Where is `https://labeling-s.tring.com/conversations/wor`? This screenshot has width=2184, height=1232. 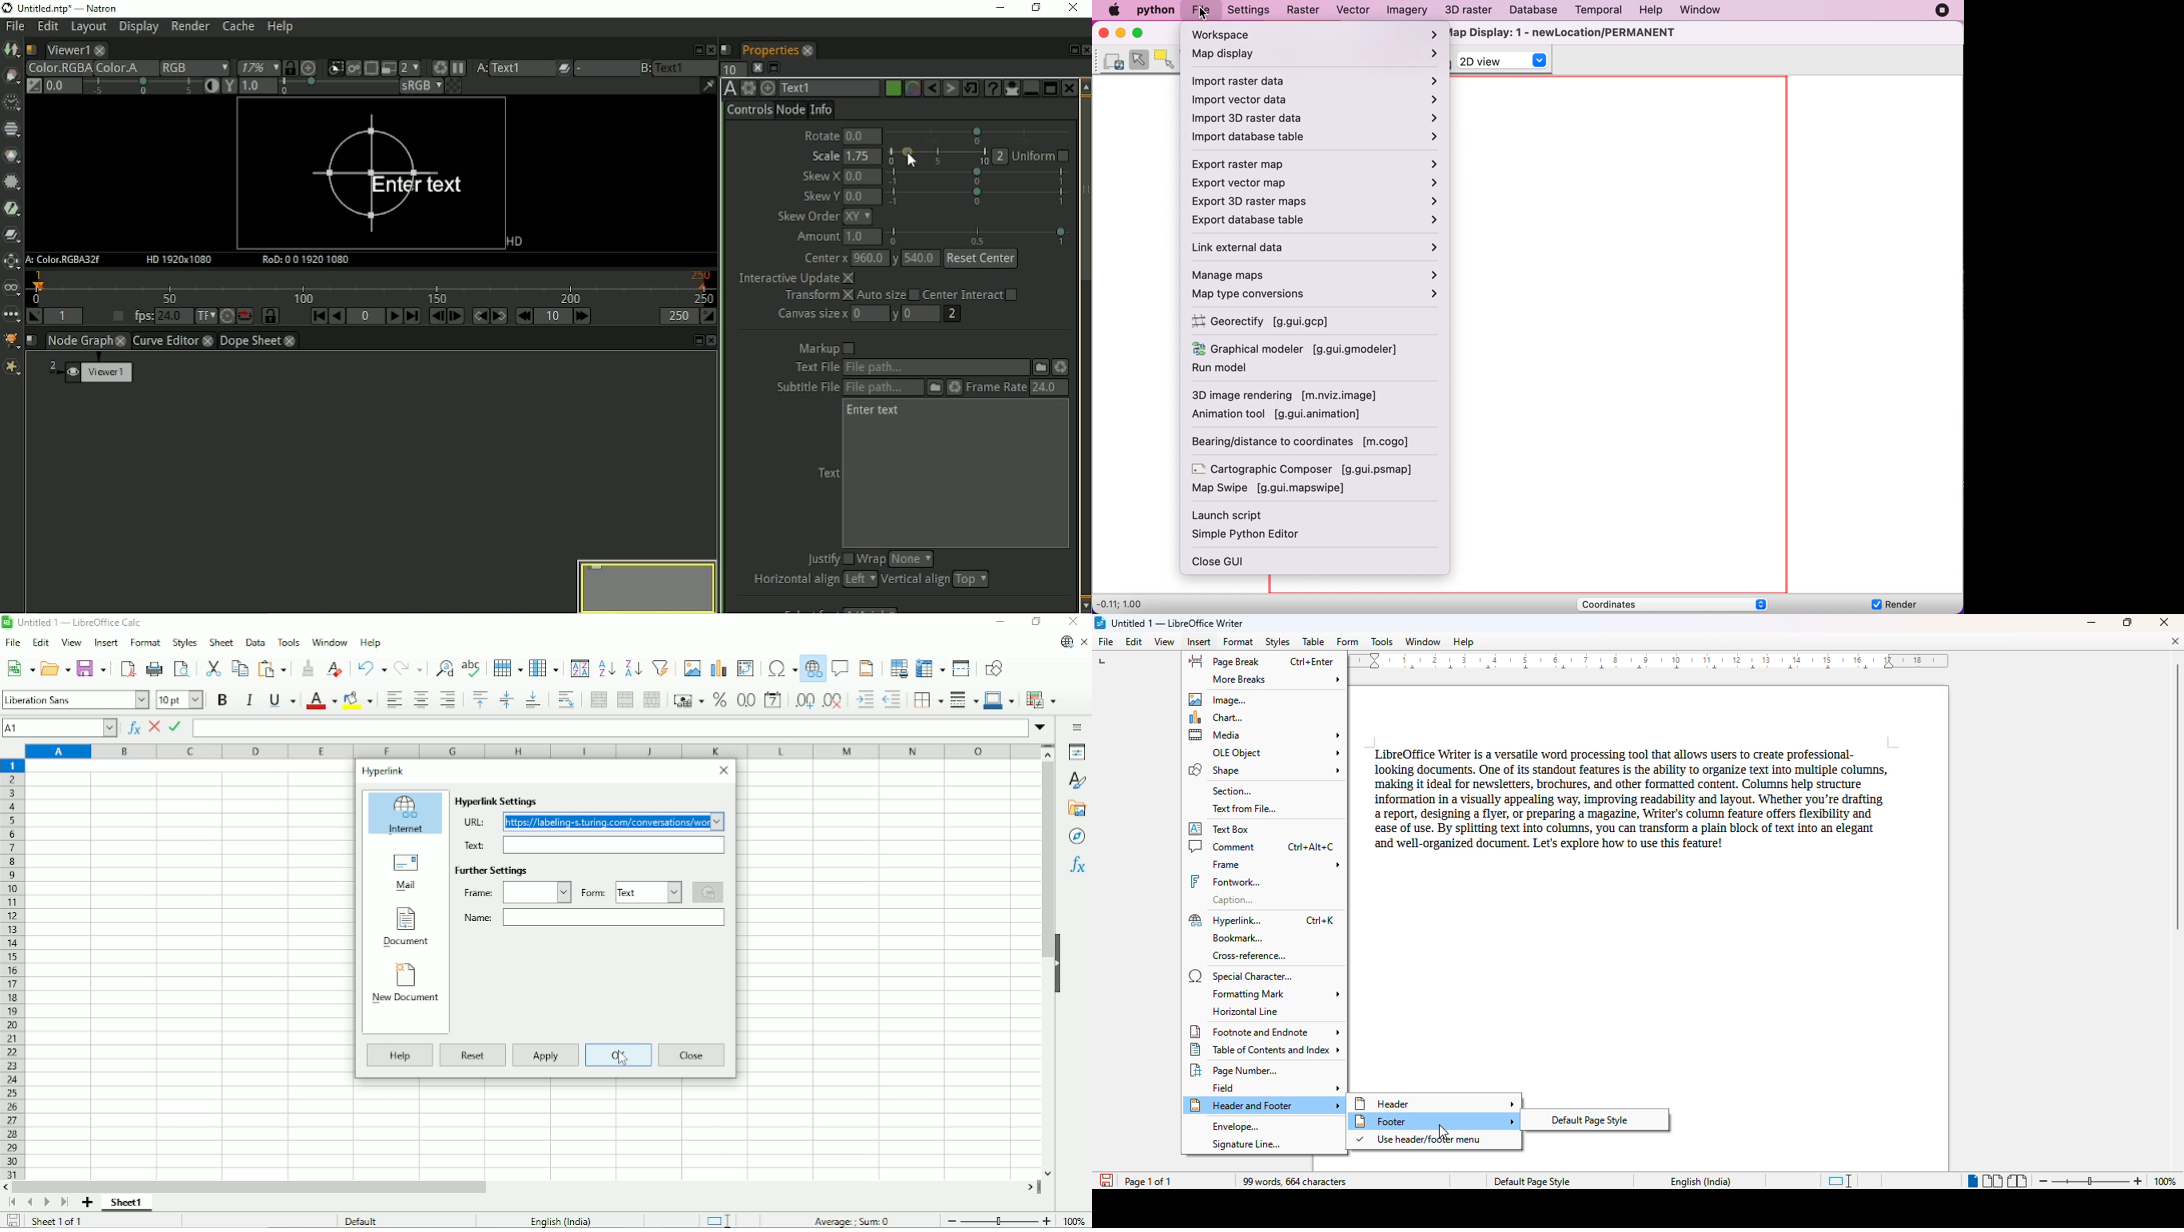 https://labeling-s.tring.com/conversations/wor is located at coordinates (612, 822).